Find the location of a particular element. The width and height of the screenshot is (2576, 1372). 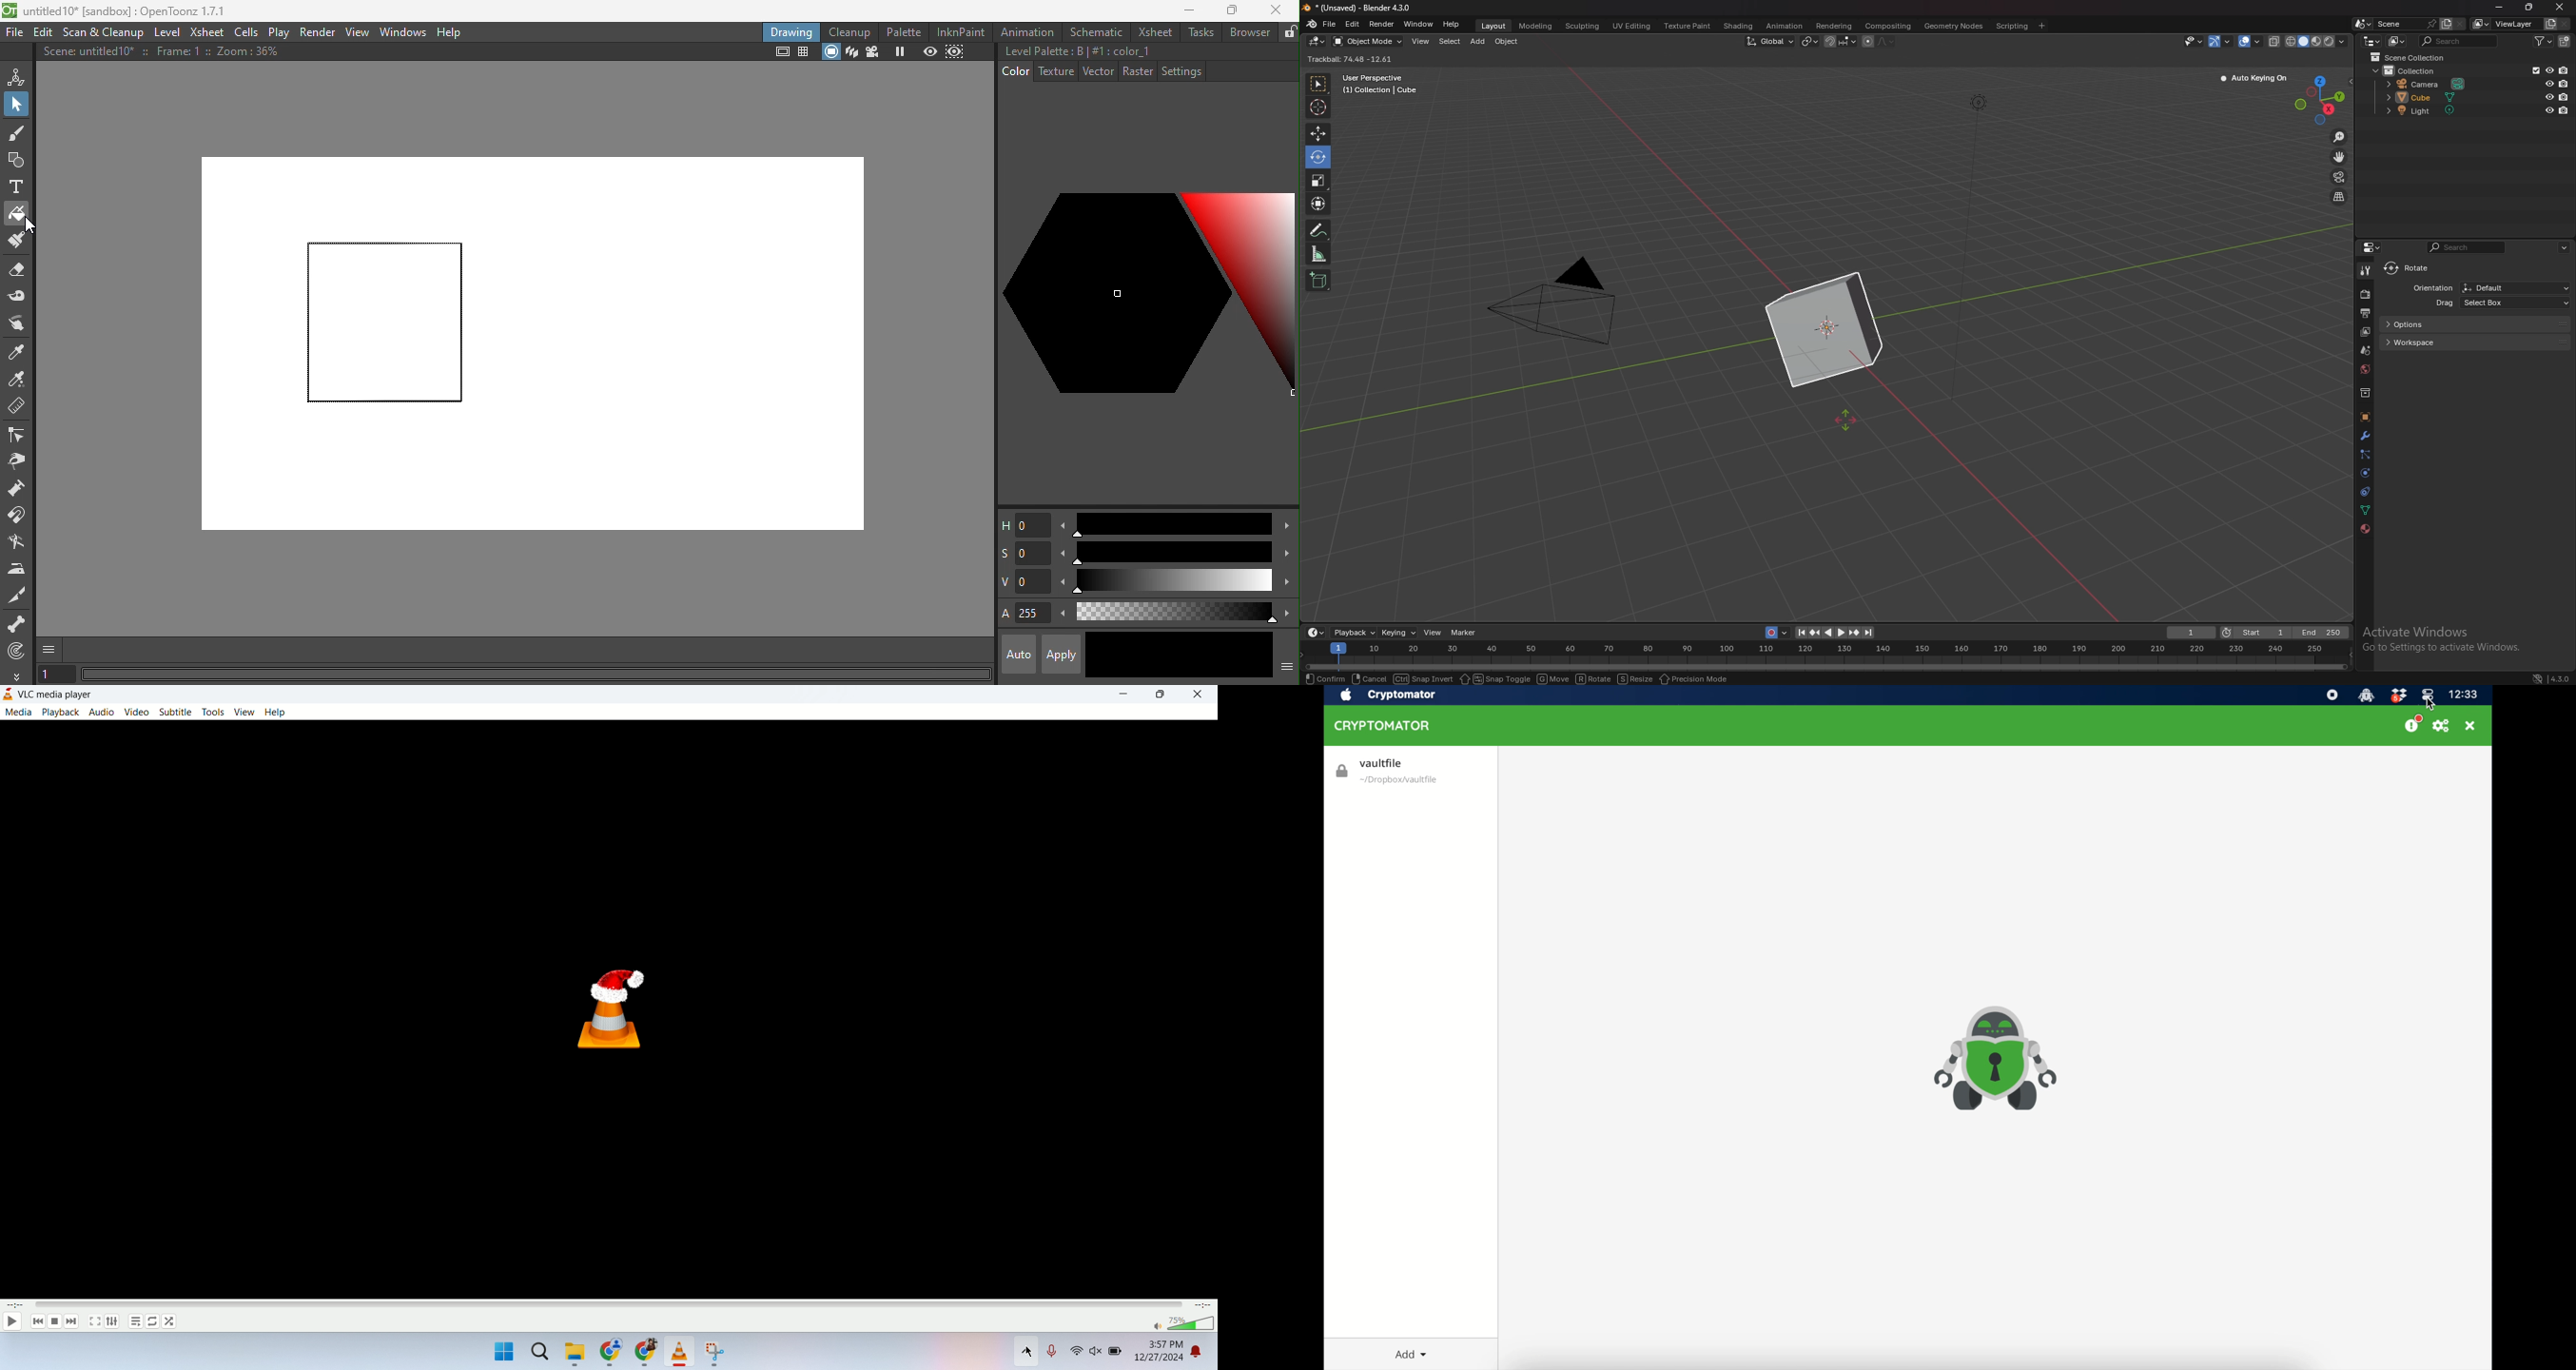

help is located at coordinates (275, 712).